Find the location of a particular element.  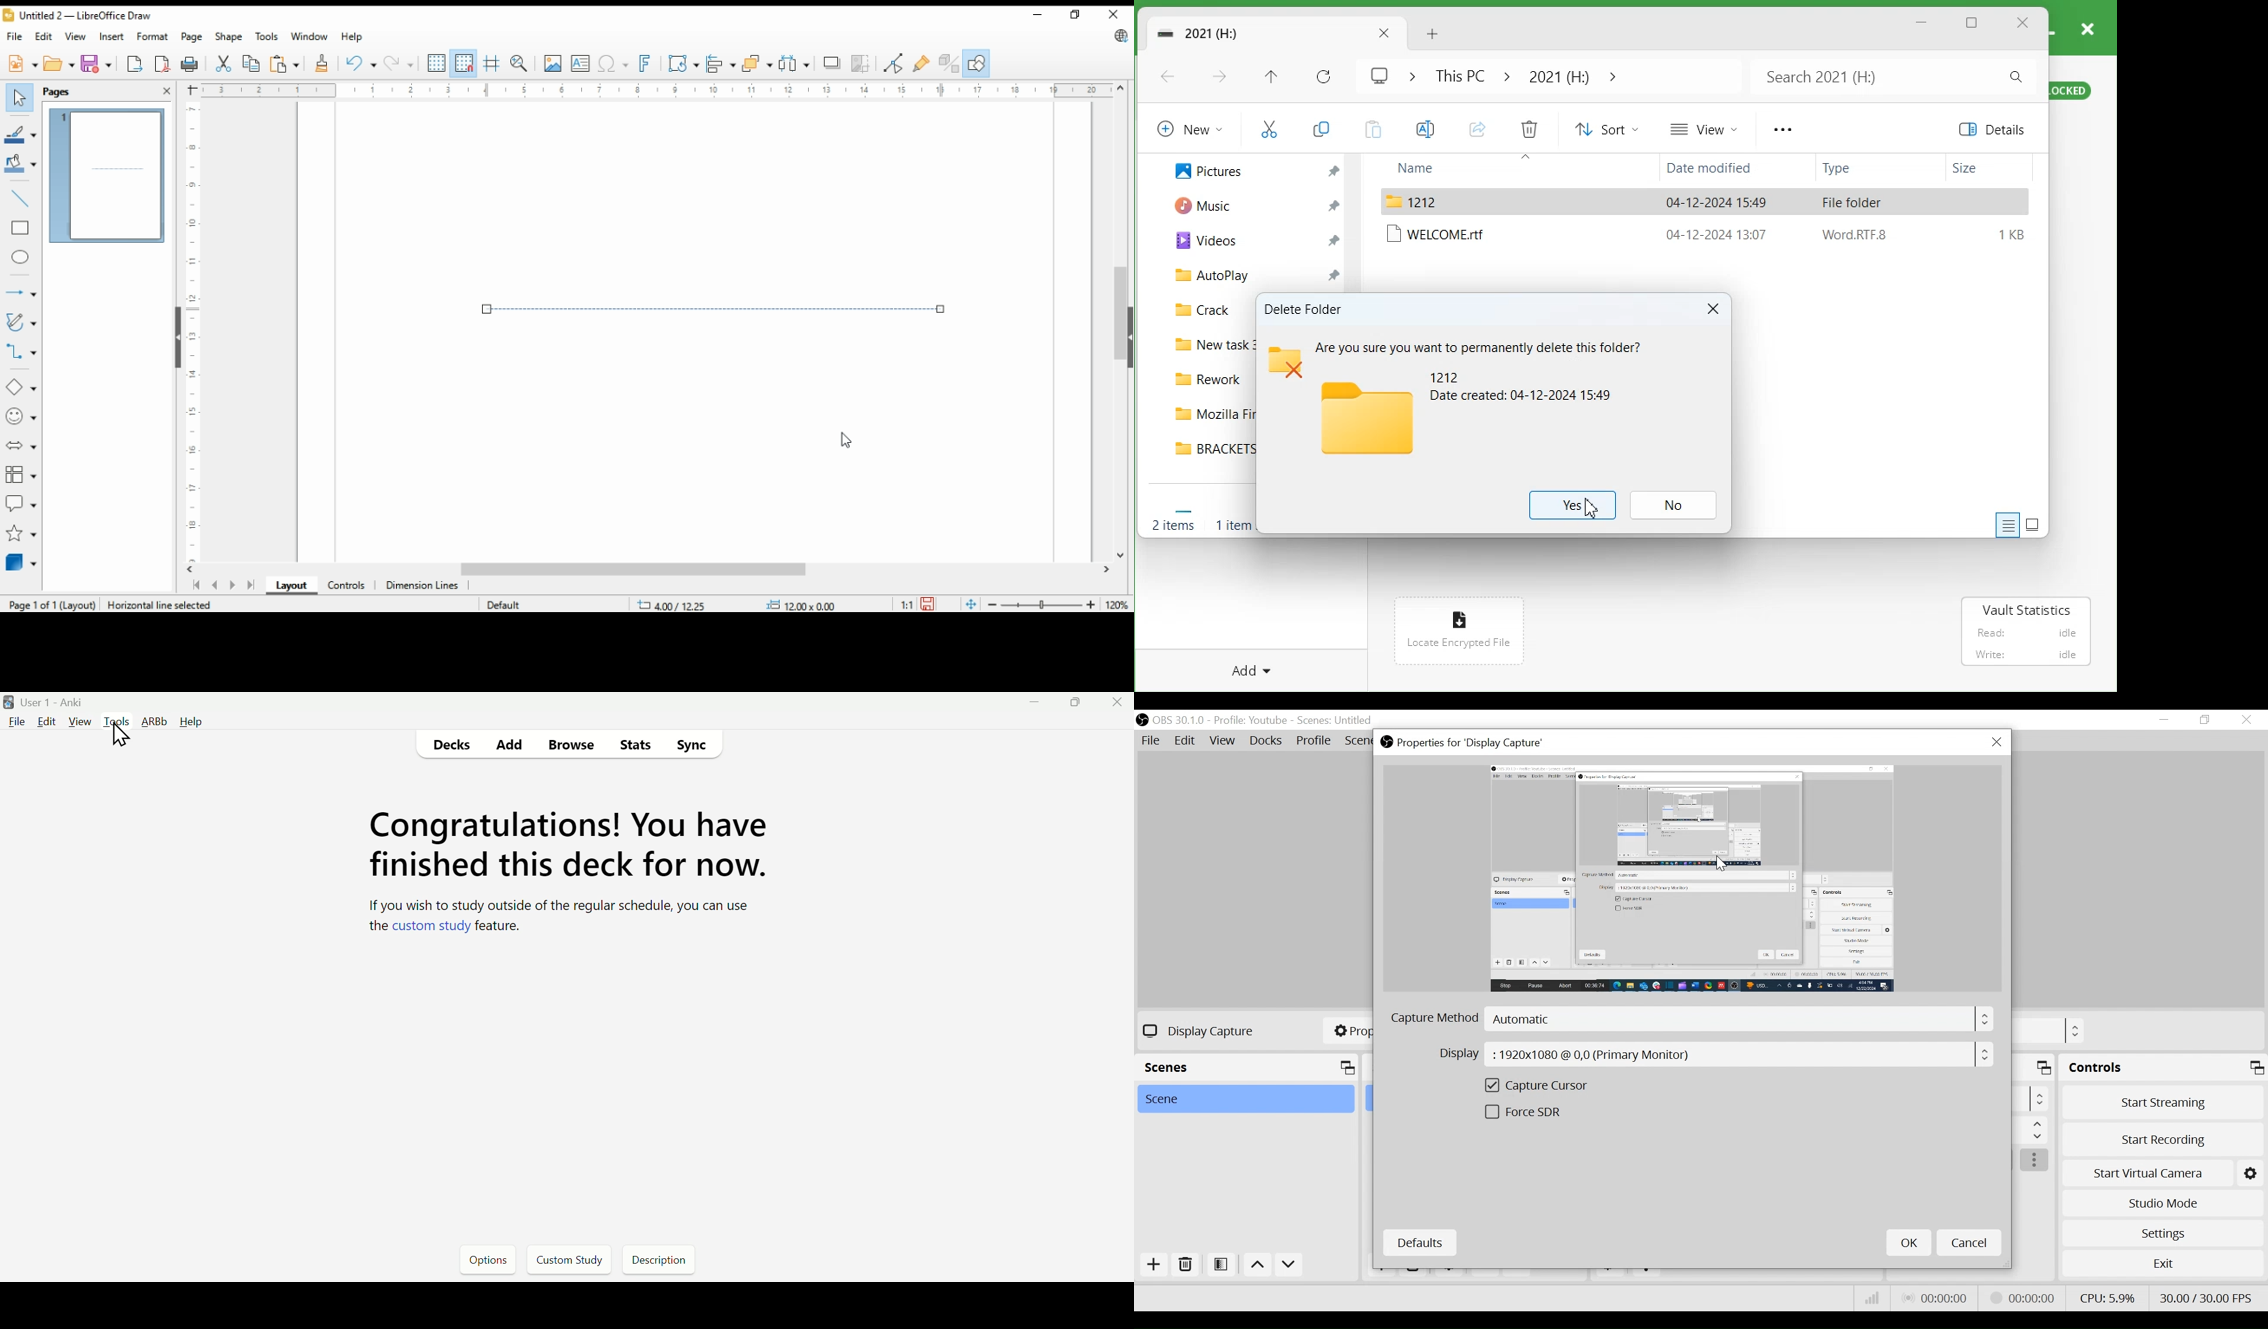

pan and zoom is located at coordinates (520, 64).